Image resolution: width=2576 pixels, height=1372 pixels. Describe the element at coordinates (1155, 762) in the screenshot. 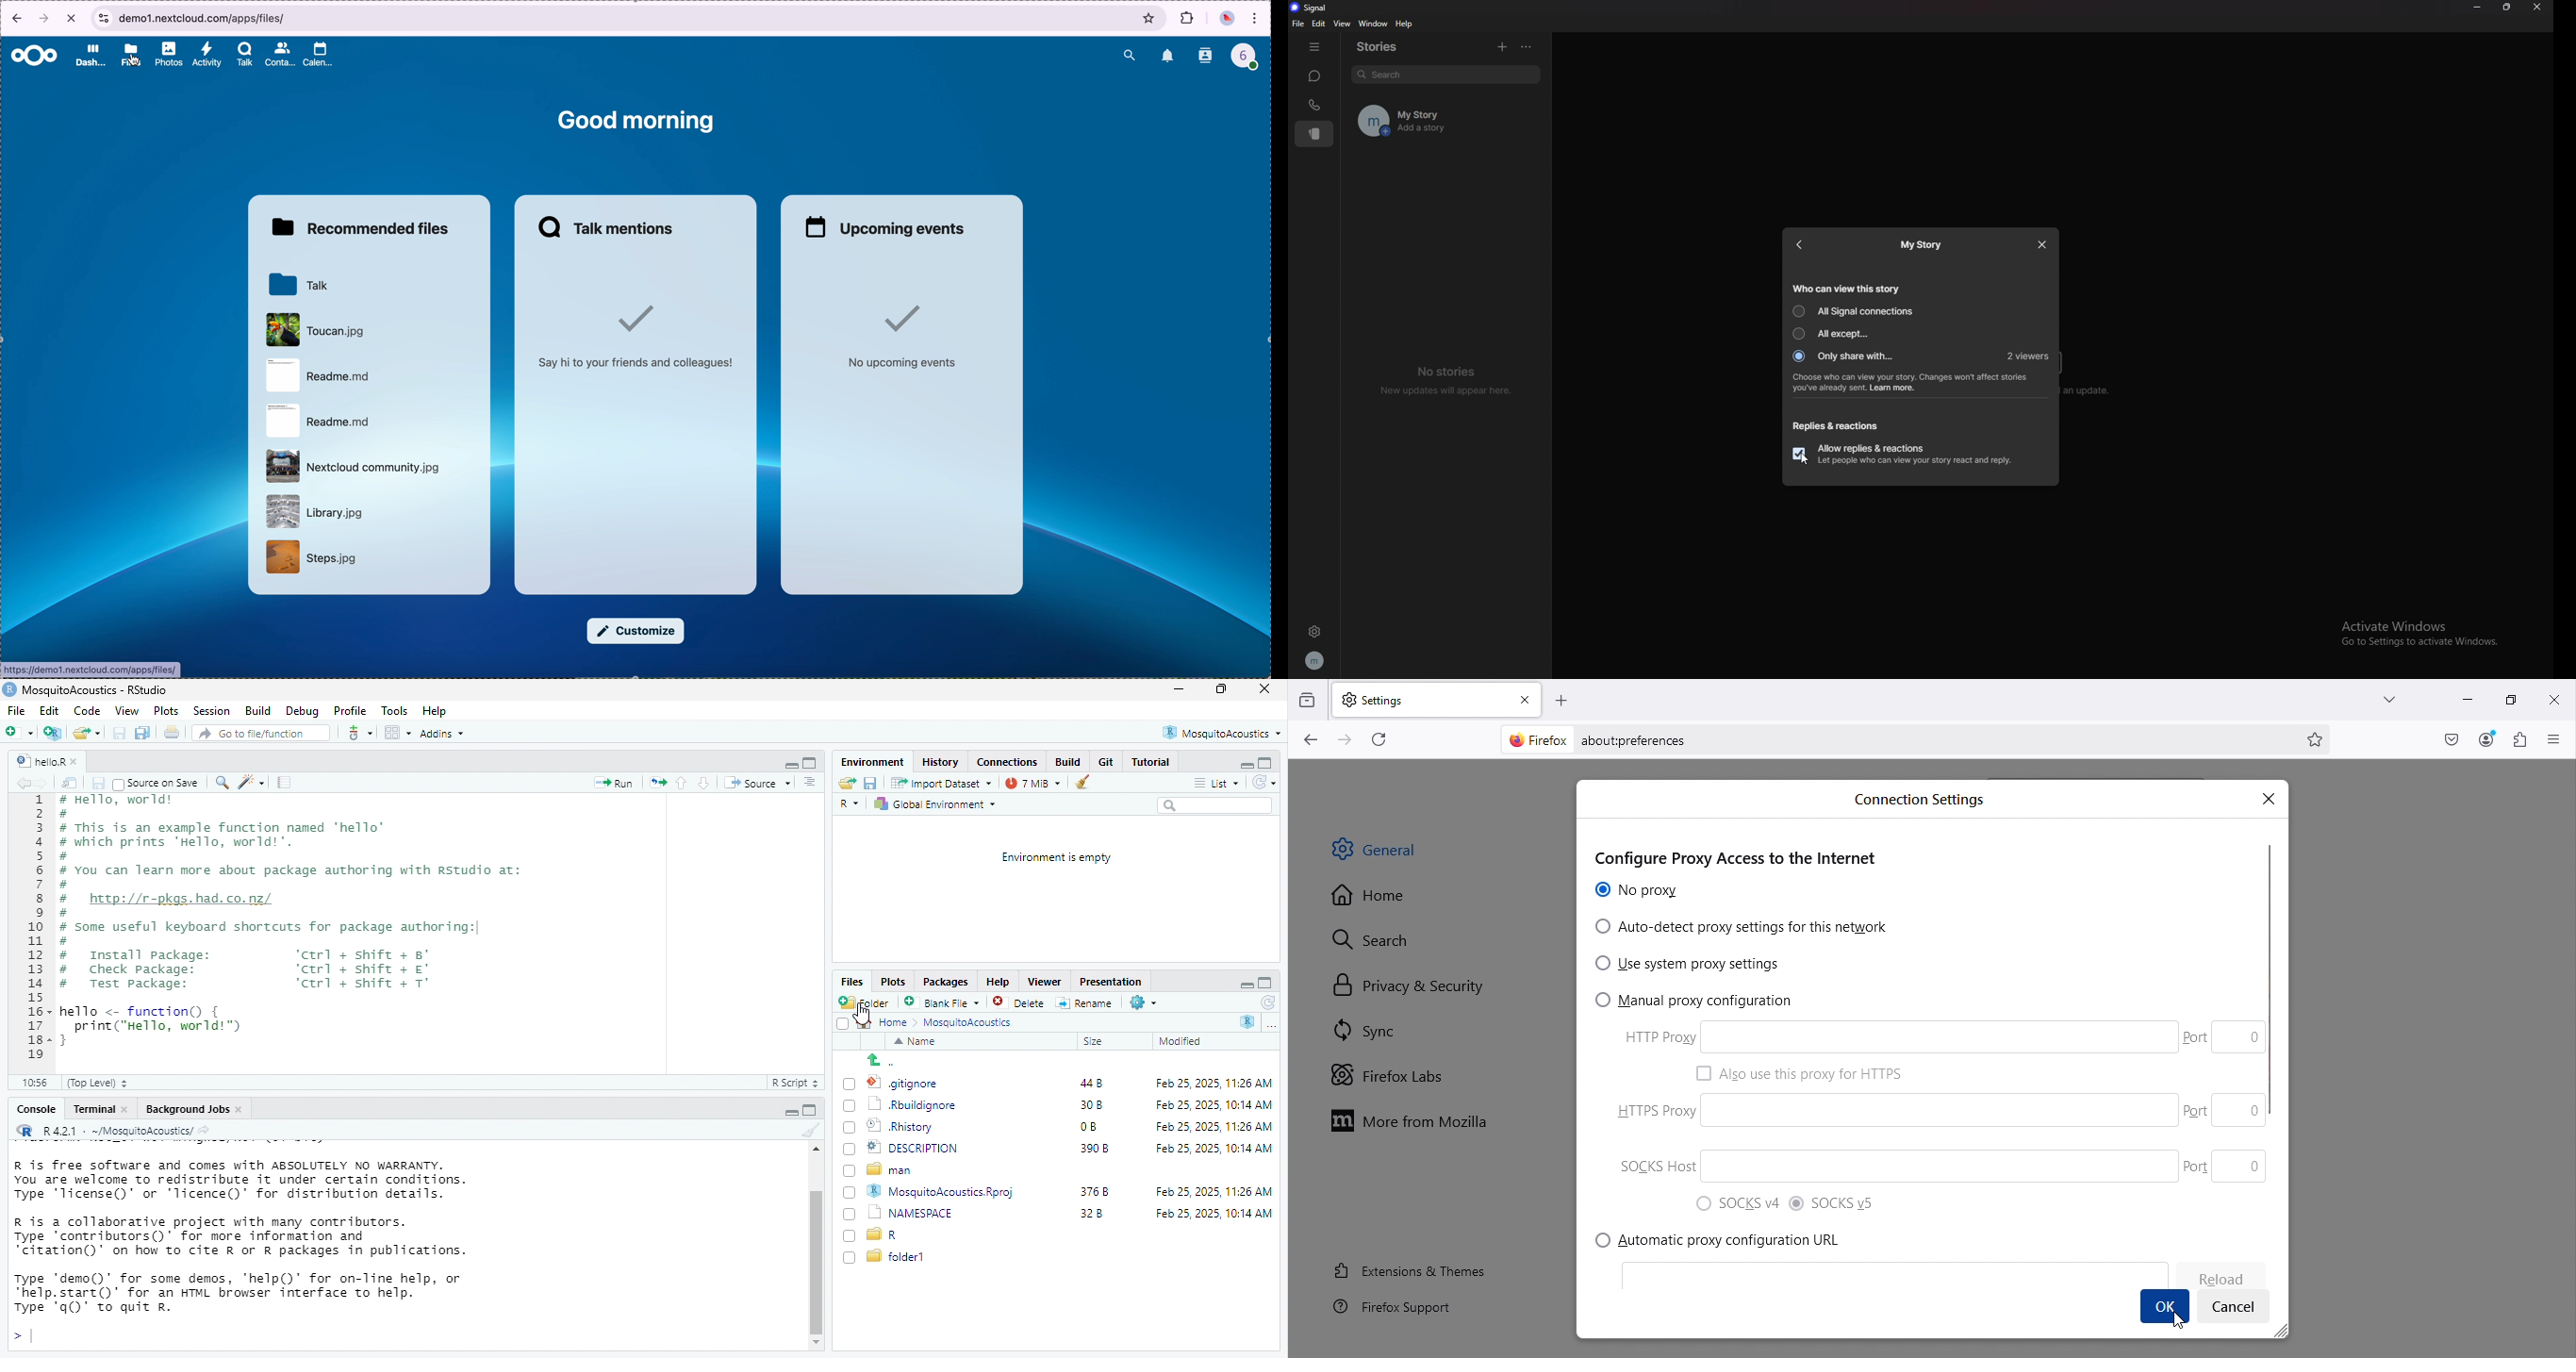

I see `Tutorial` at that location.